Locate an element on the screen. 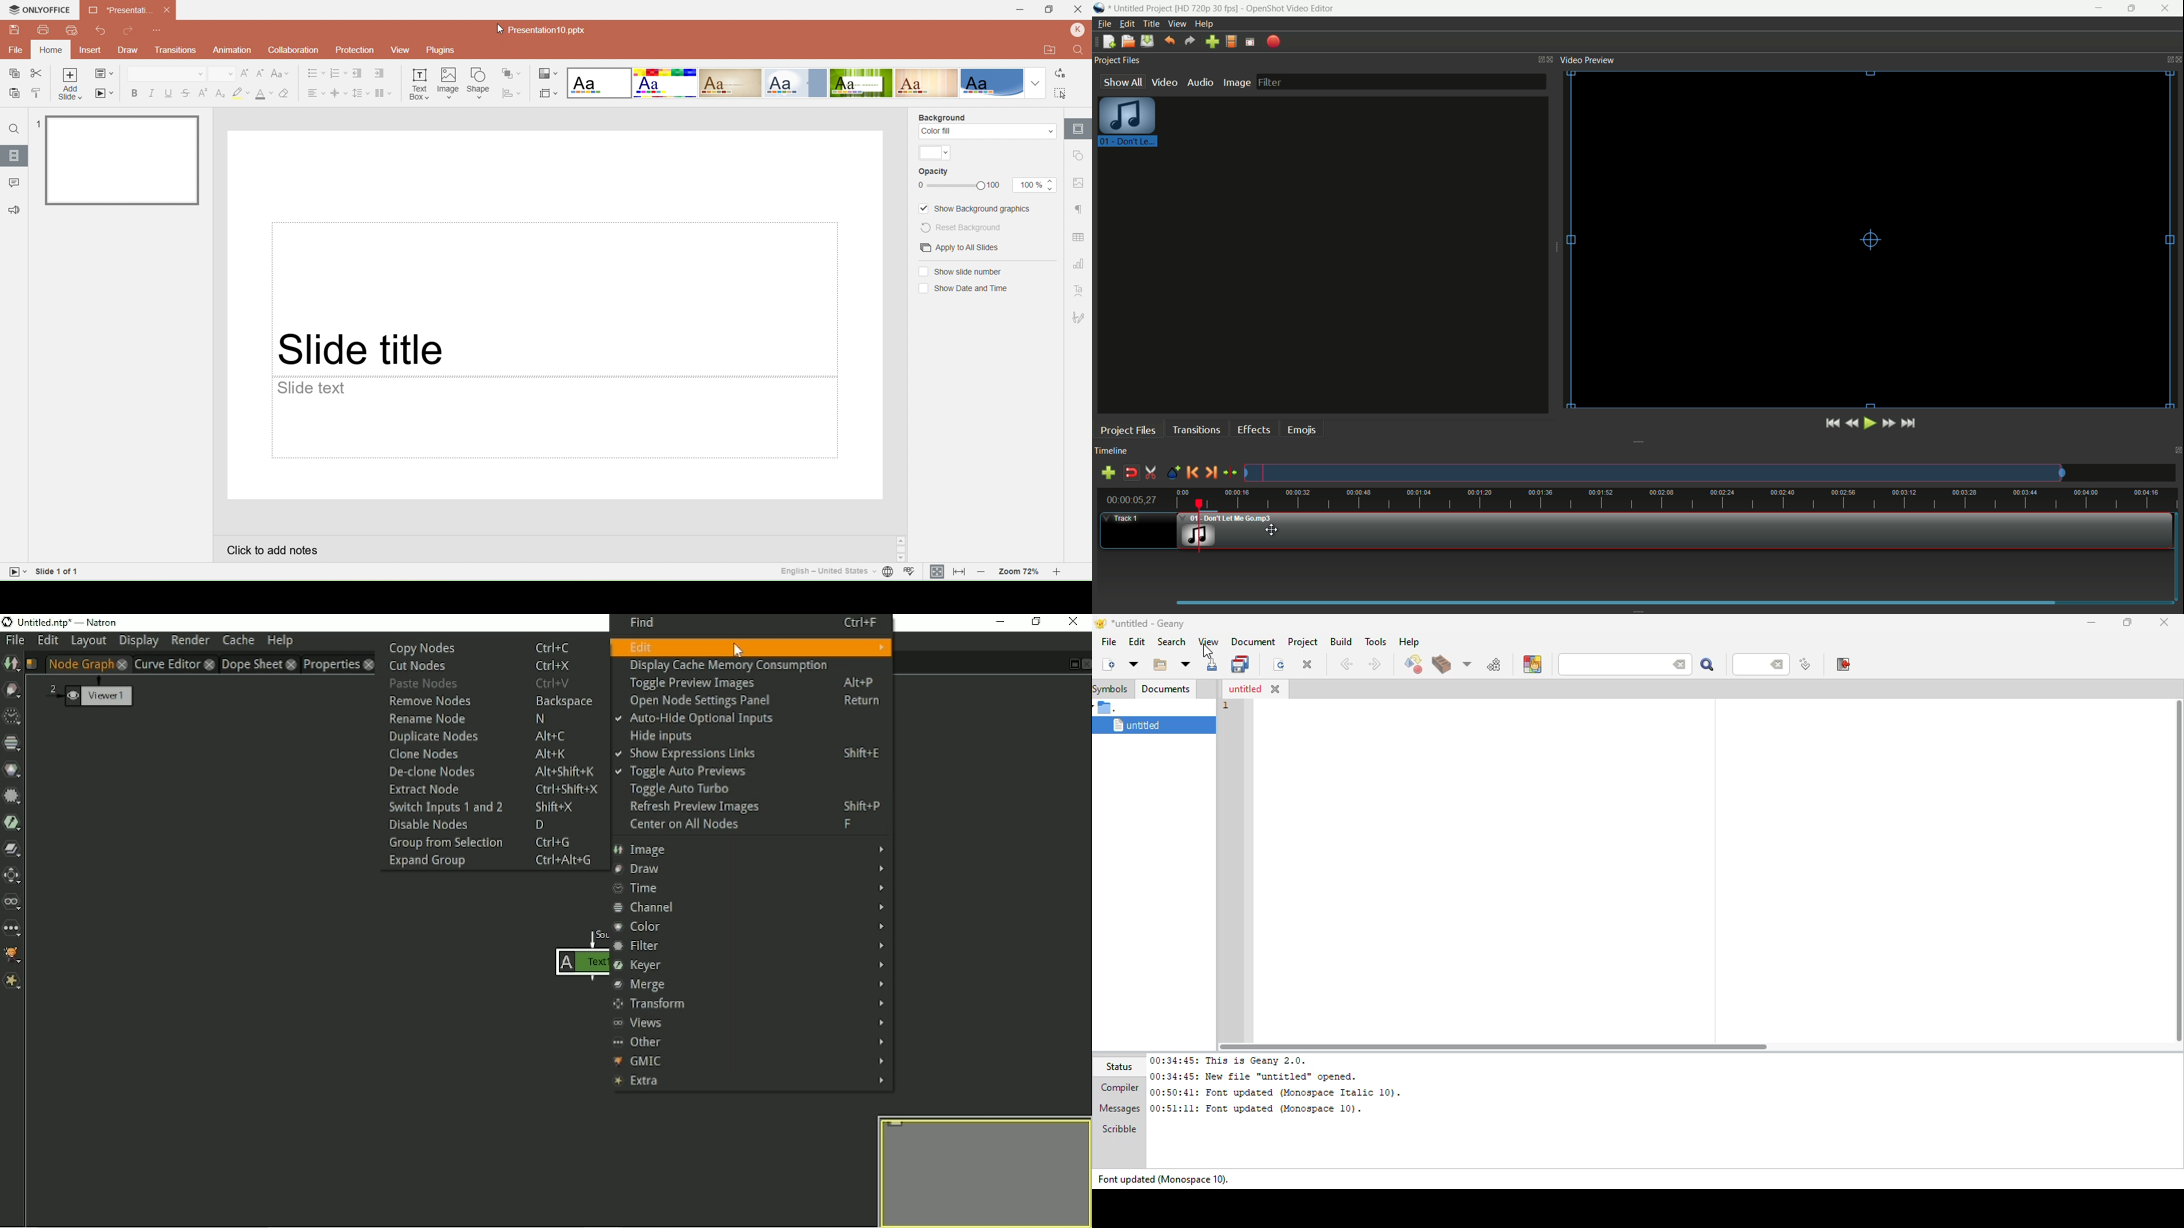 The width and height of the screenshot is (2184, 1232). File is located at coordinates (16, 50).